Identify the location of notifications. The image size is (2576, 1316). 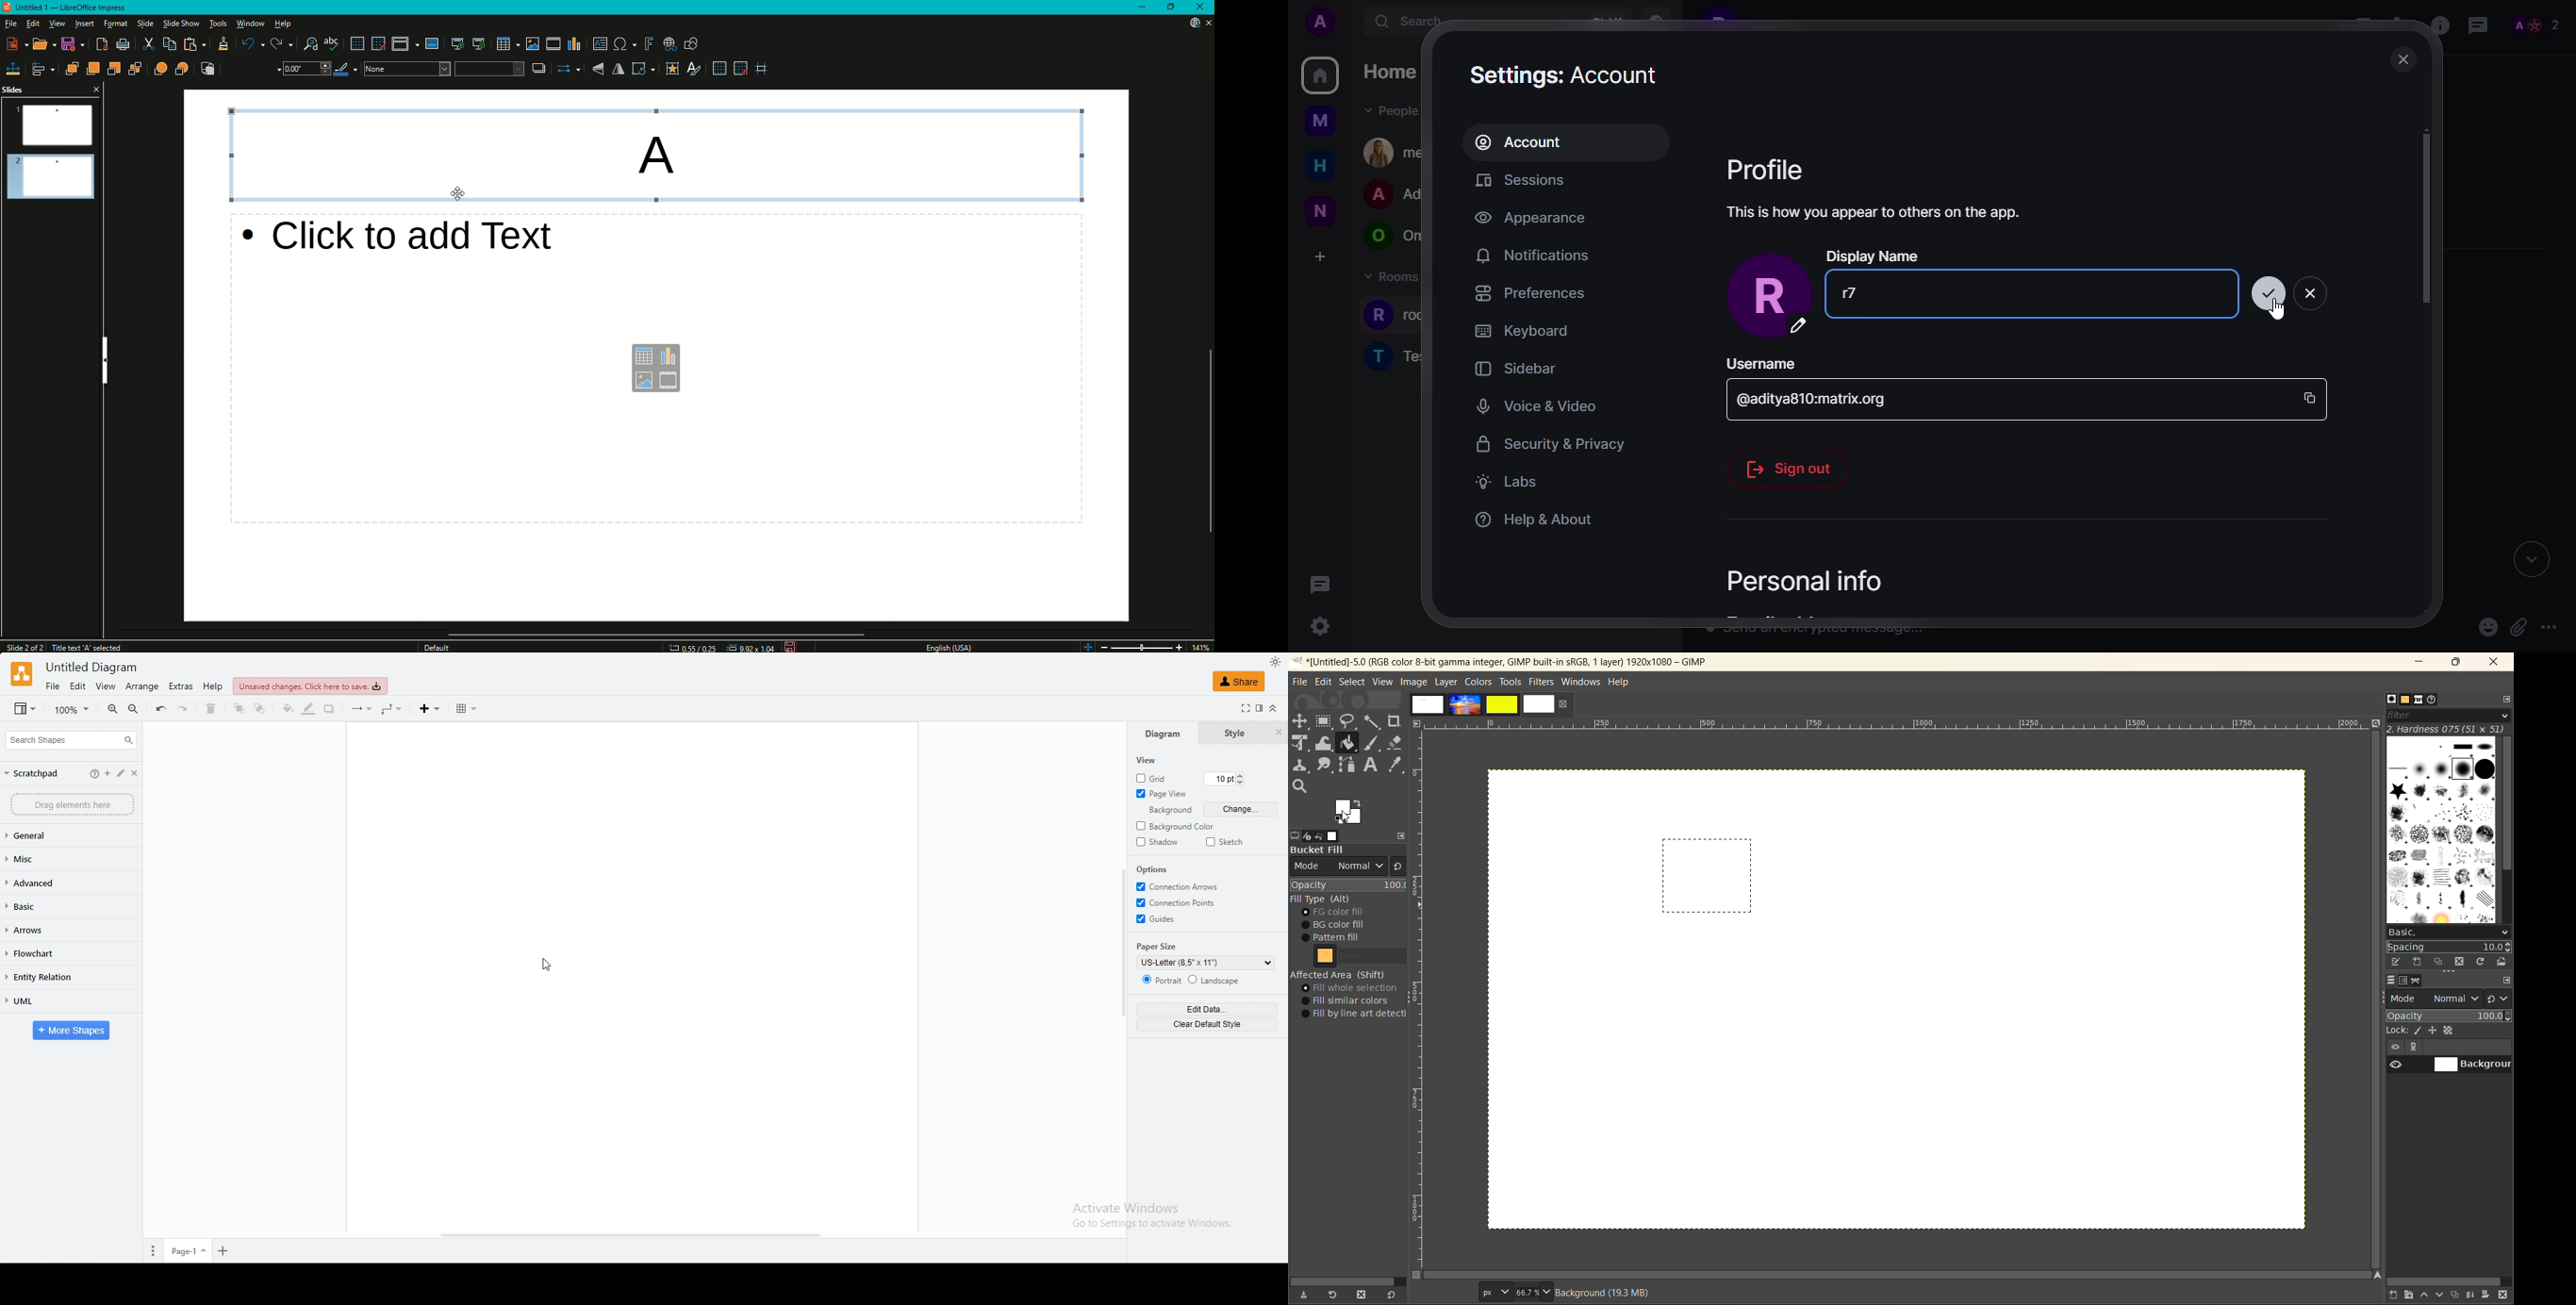
(1534, 254).